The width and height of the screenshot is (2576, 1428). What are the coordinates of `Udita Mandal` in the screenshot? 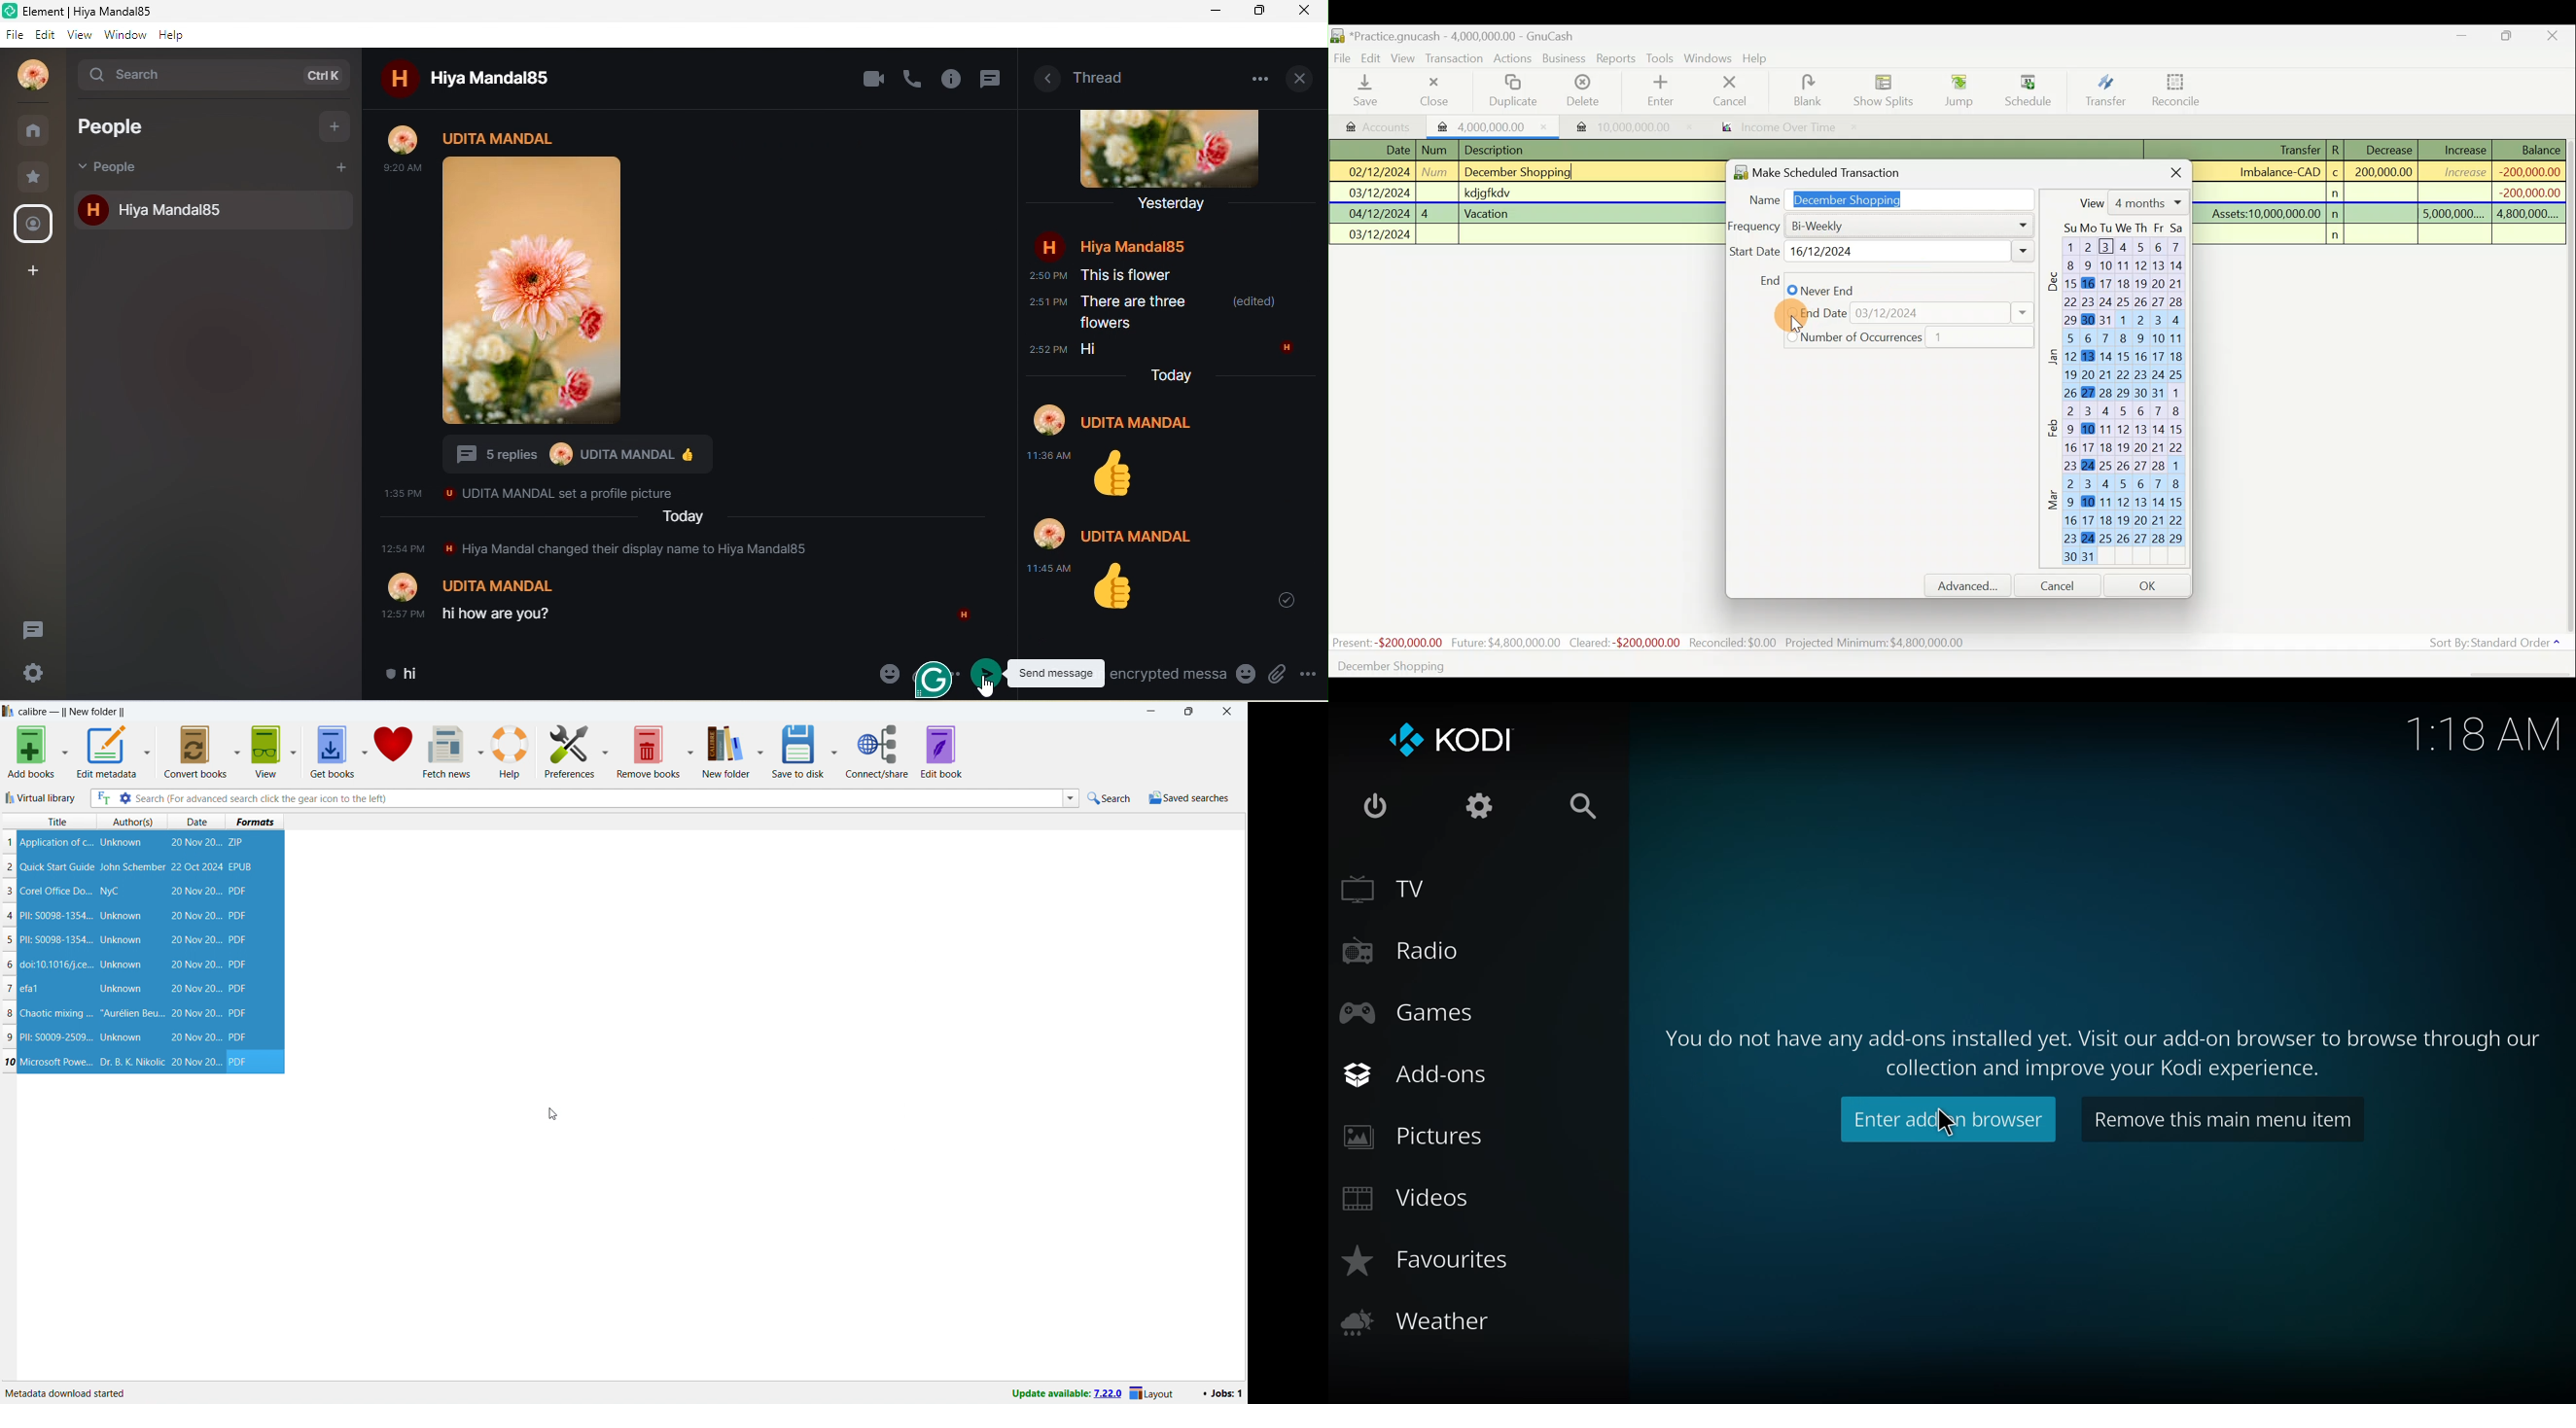 It's located at (501, 584).